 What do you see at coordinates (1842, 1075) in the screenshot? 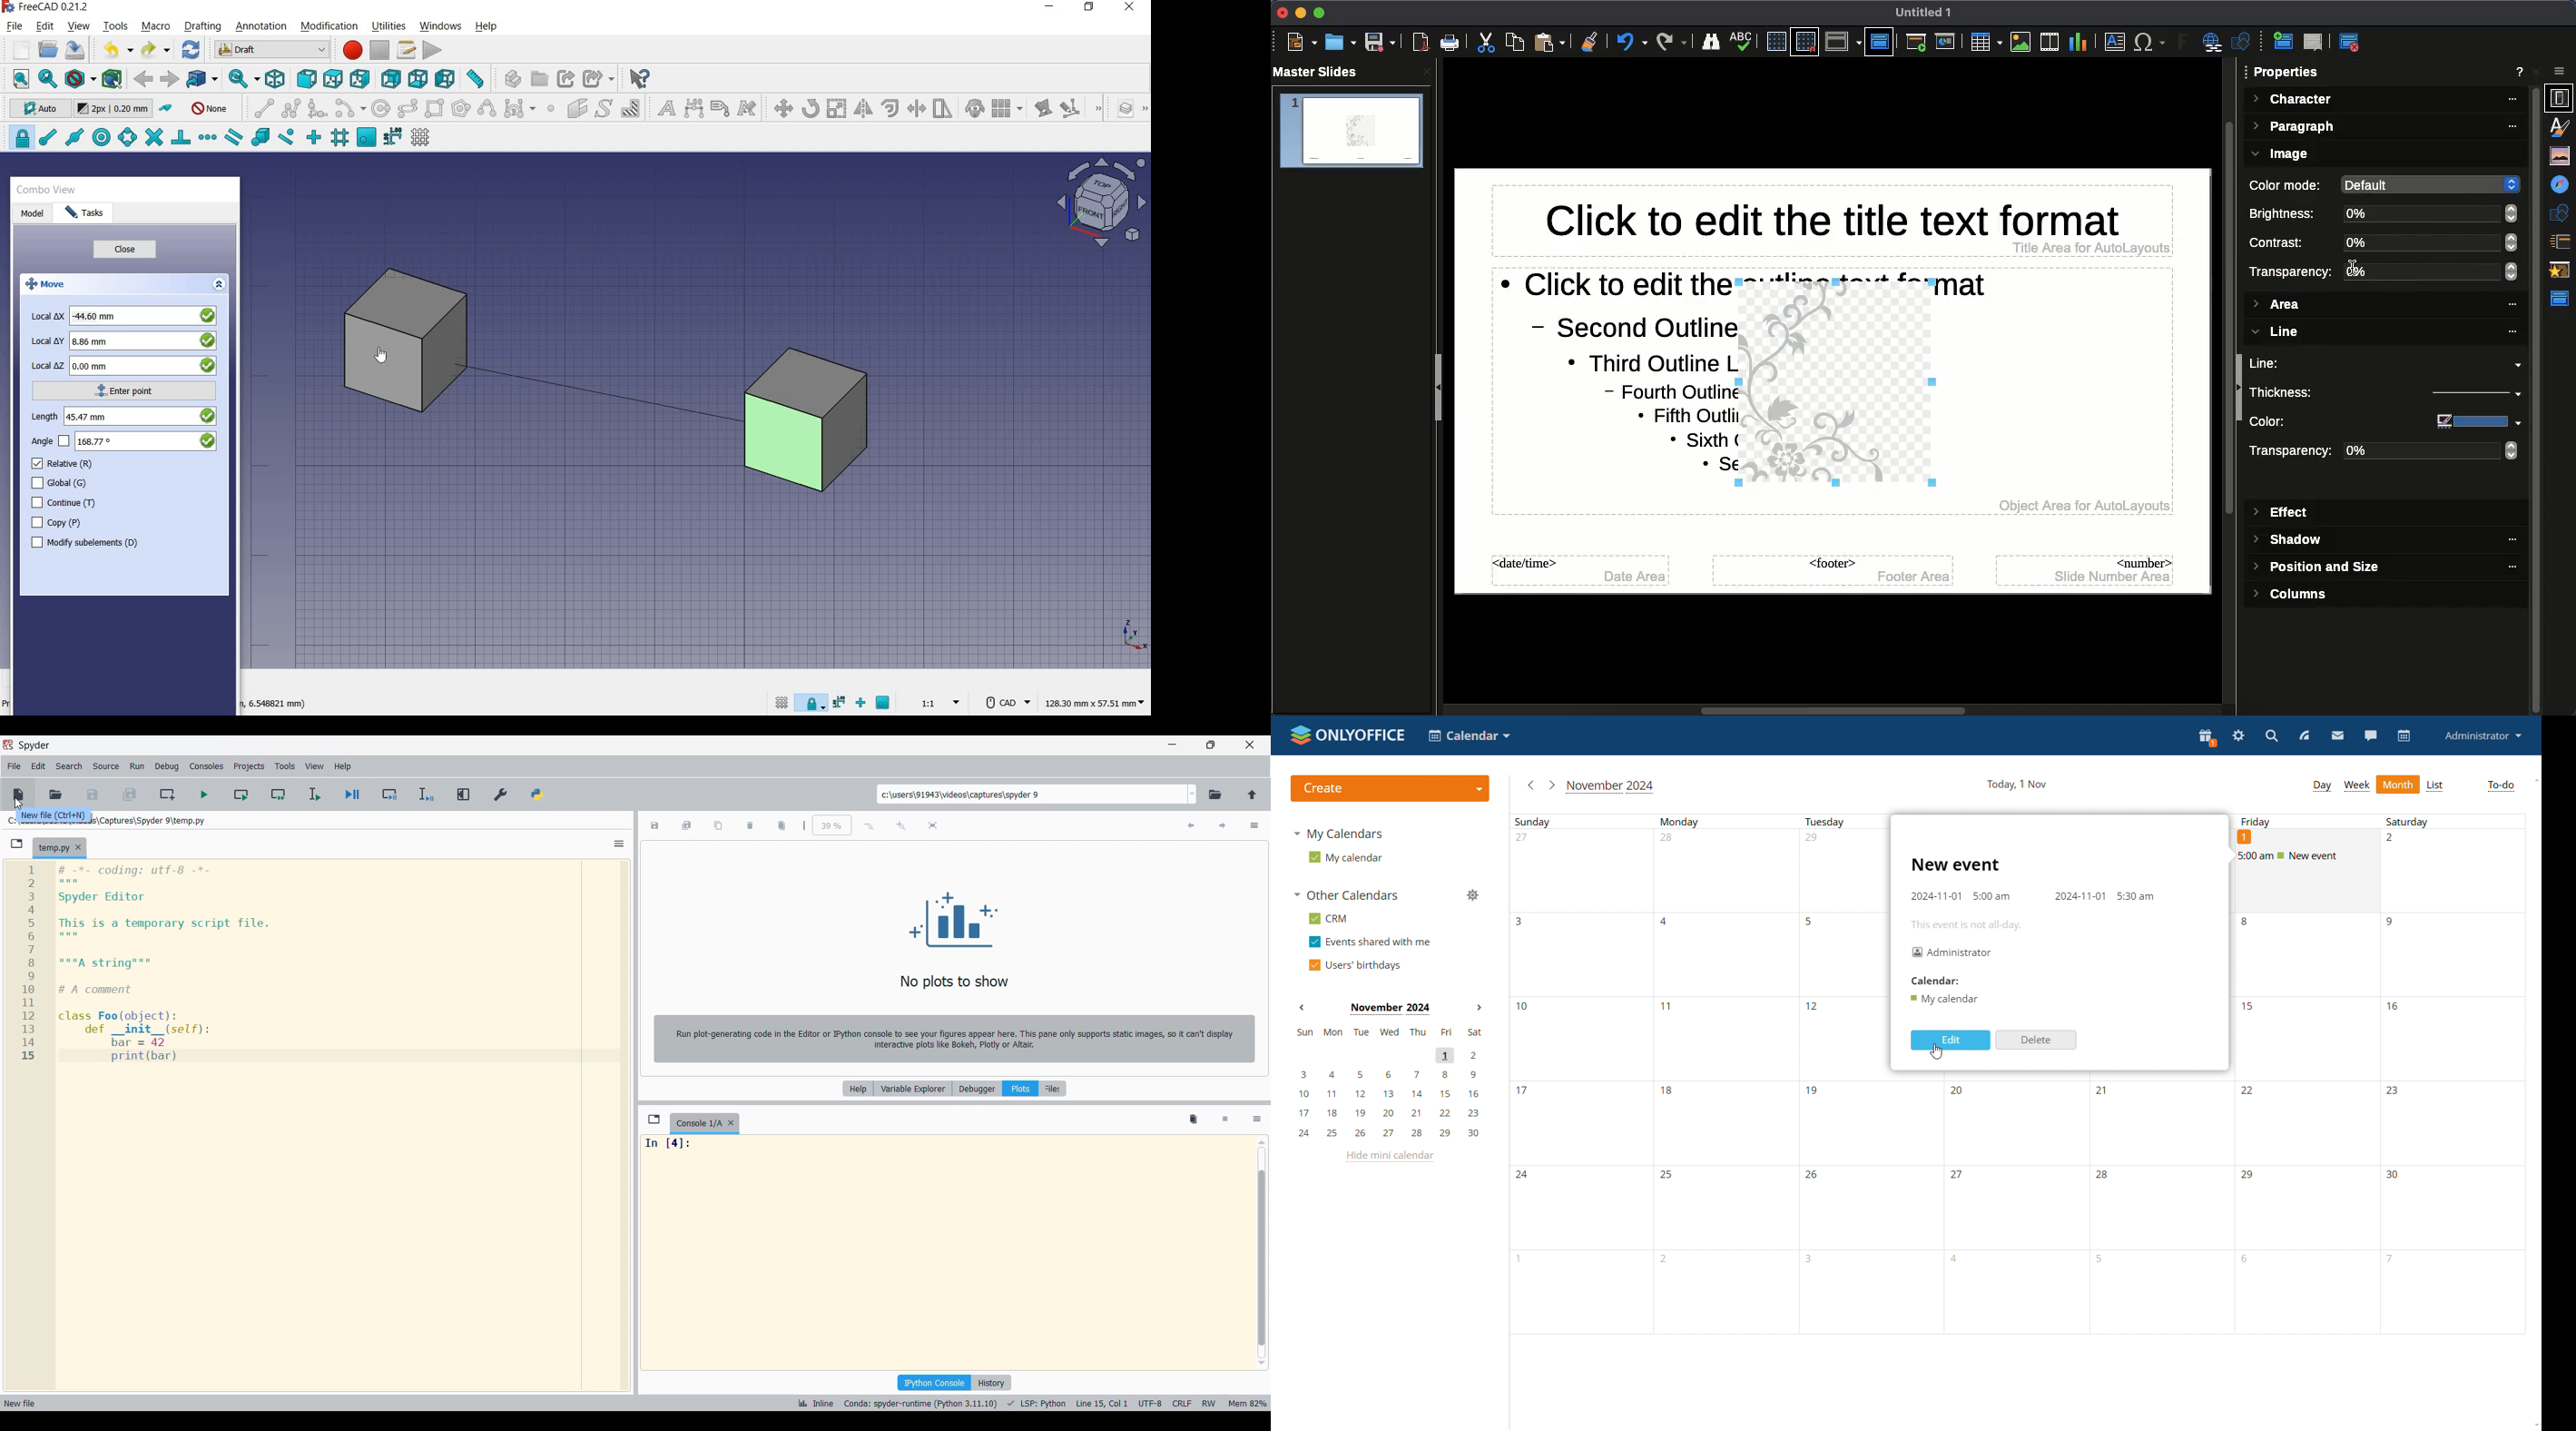
I see `Tuesdays` at bounding box center [1842, 1075].